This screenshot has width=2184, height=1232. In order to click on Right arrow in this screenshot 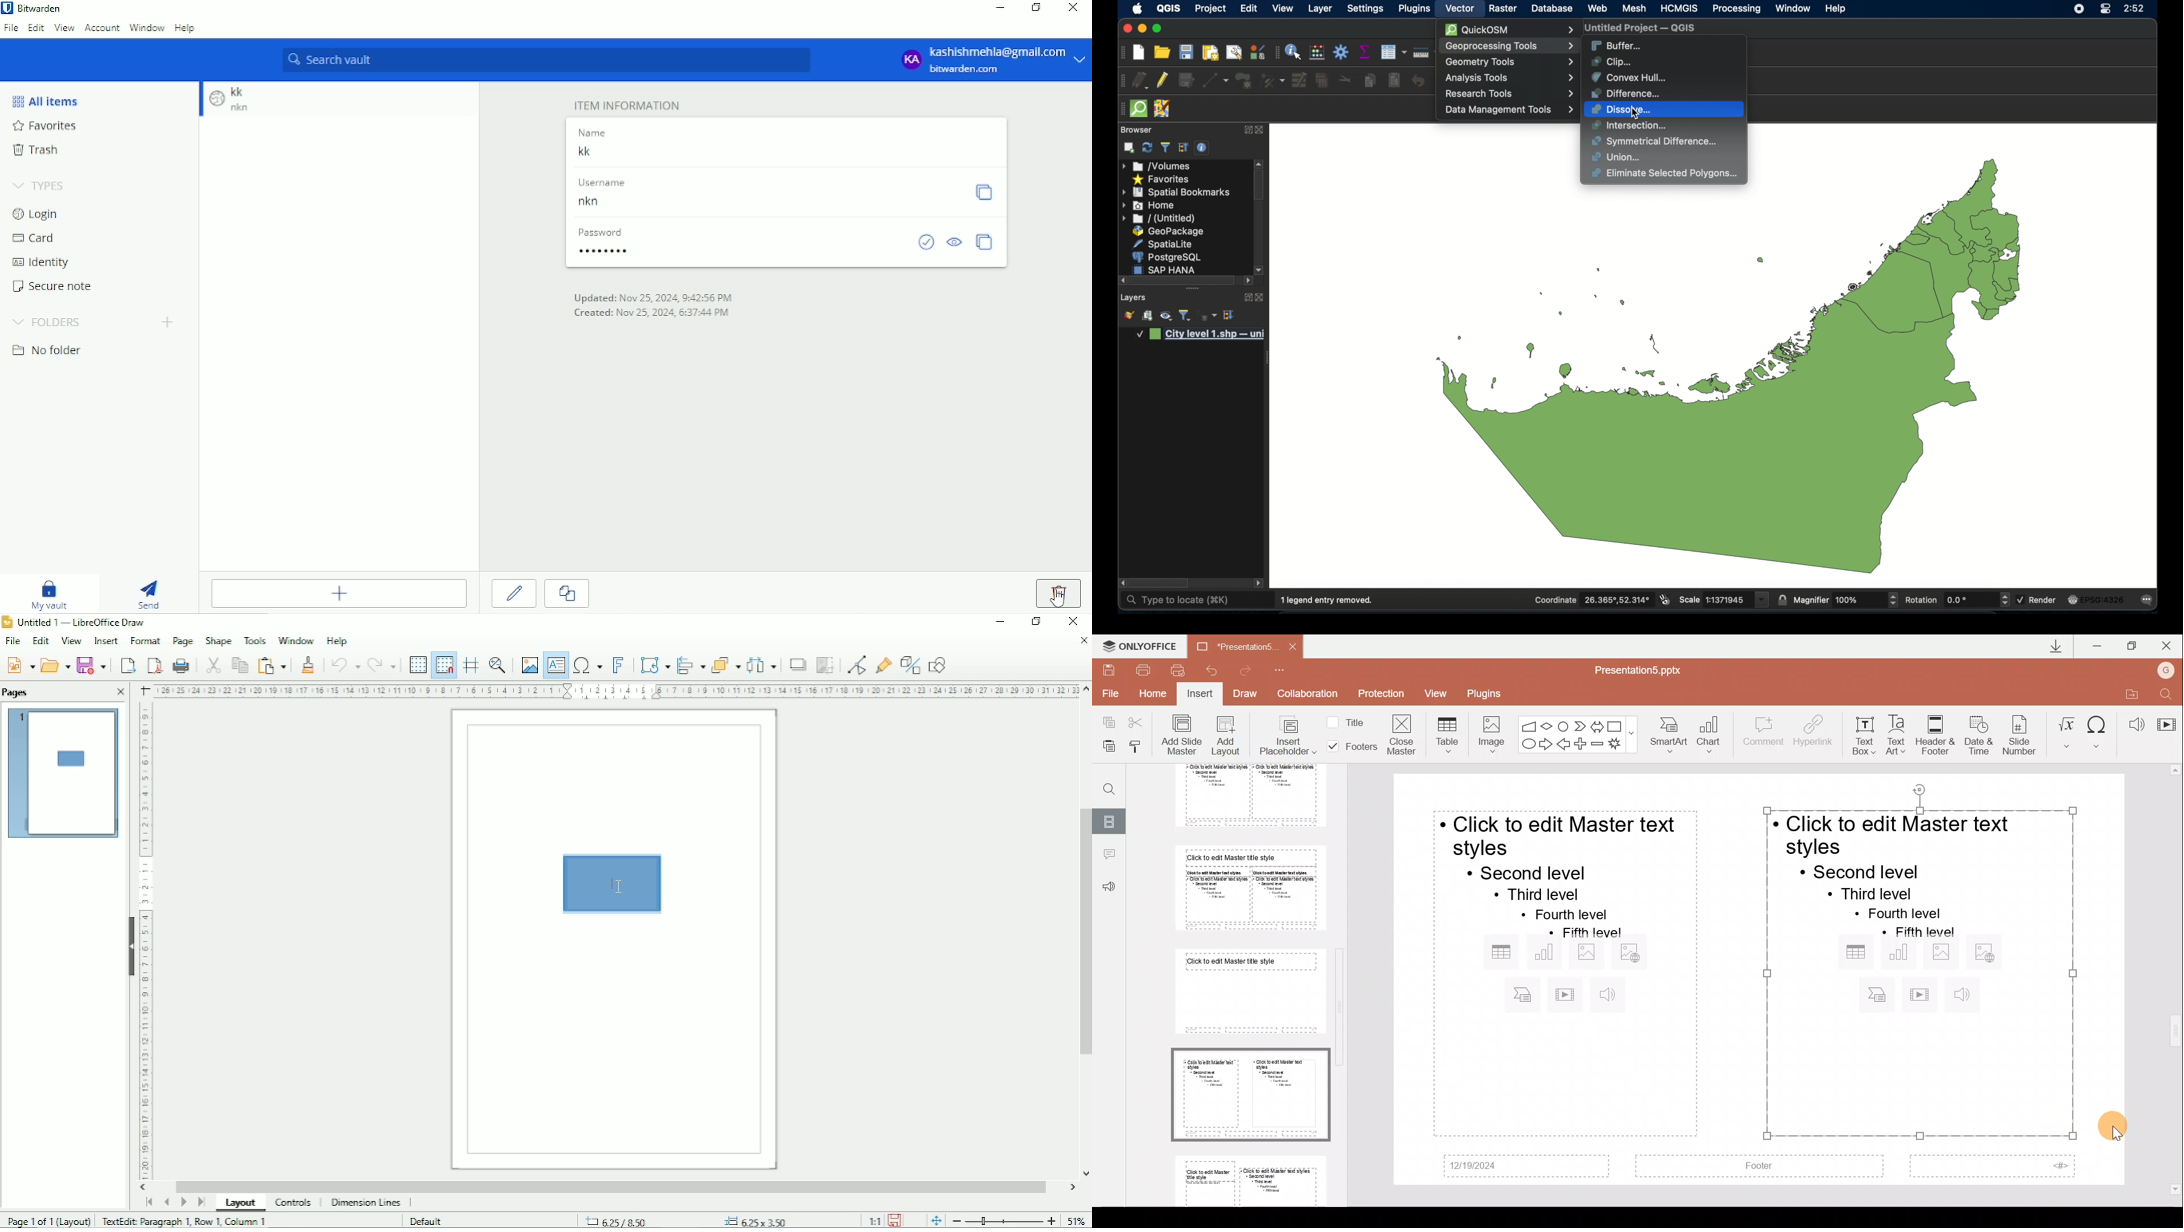, I will do `click(1546, 745)`.